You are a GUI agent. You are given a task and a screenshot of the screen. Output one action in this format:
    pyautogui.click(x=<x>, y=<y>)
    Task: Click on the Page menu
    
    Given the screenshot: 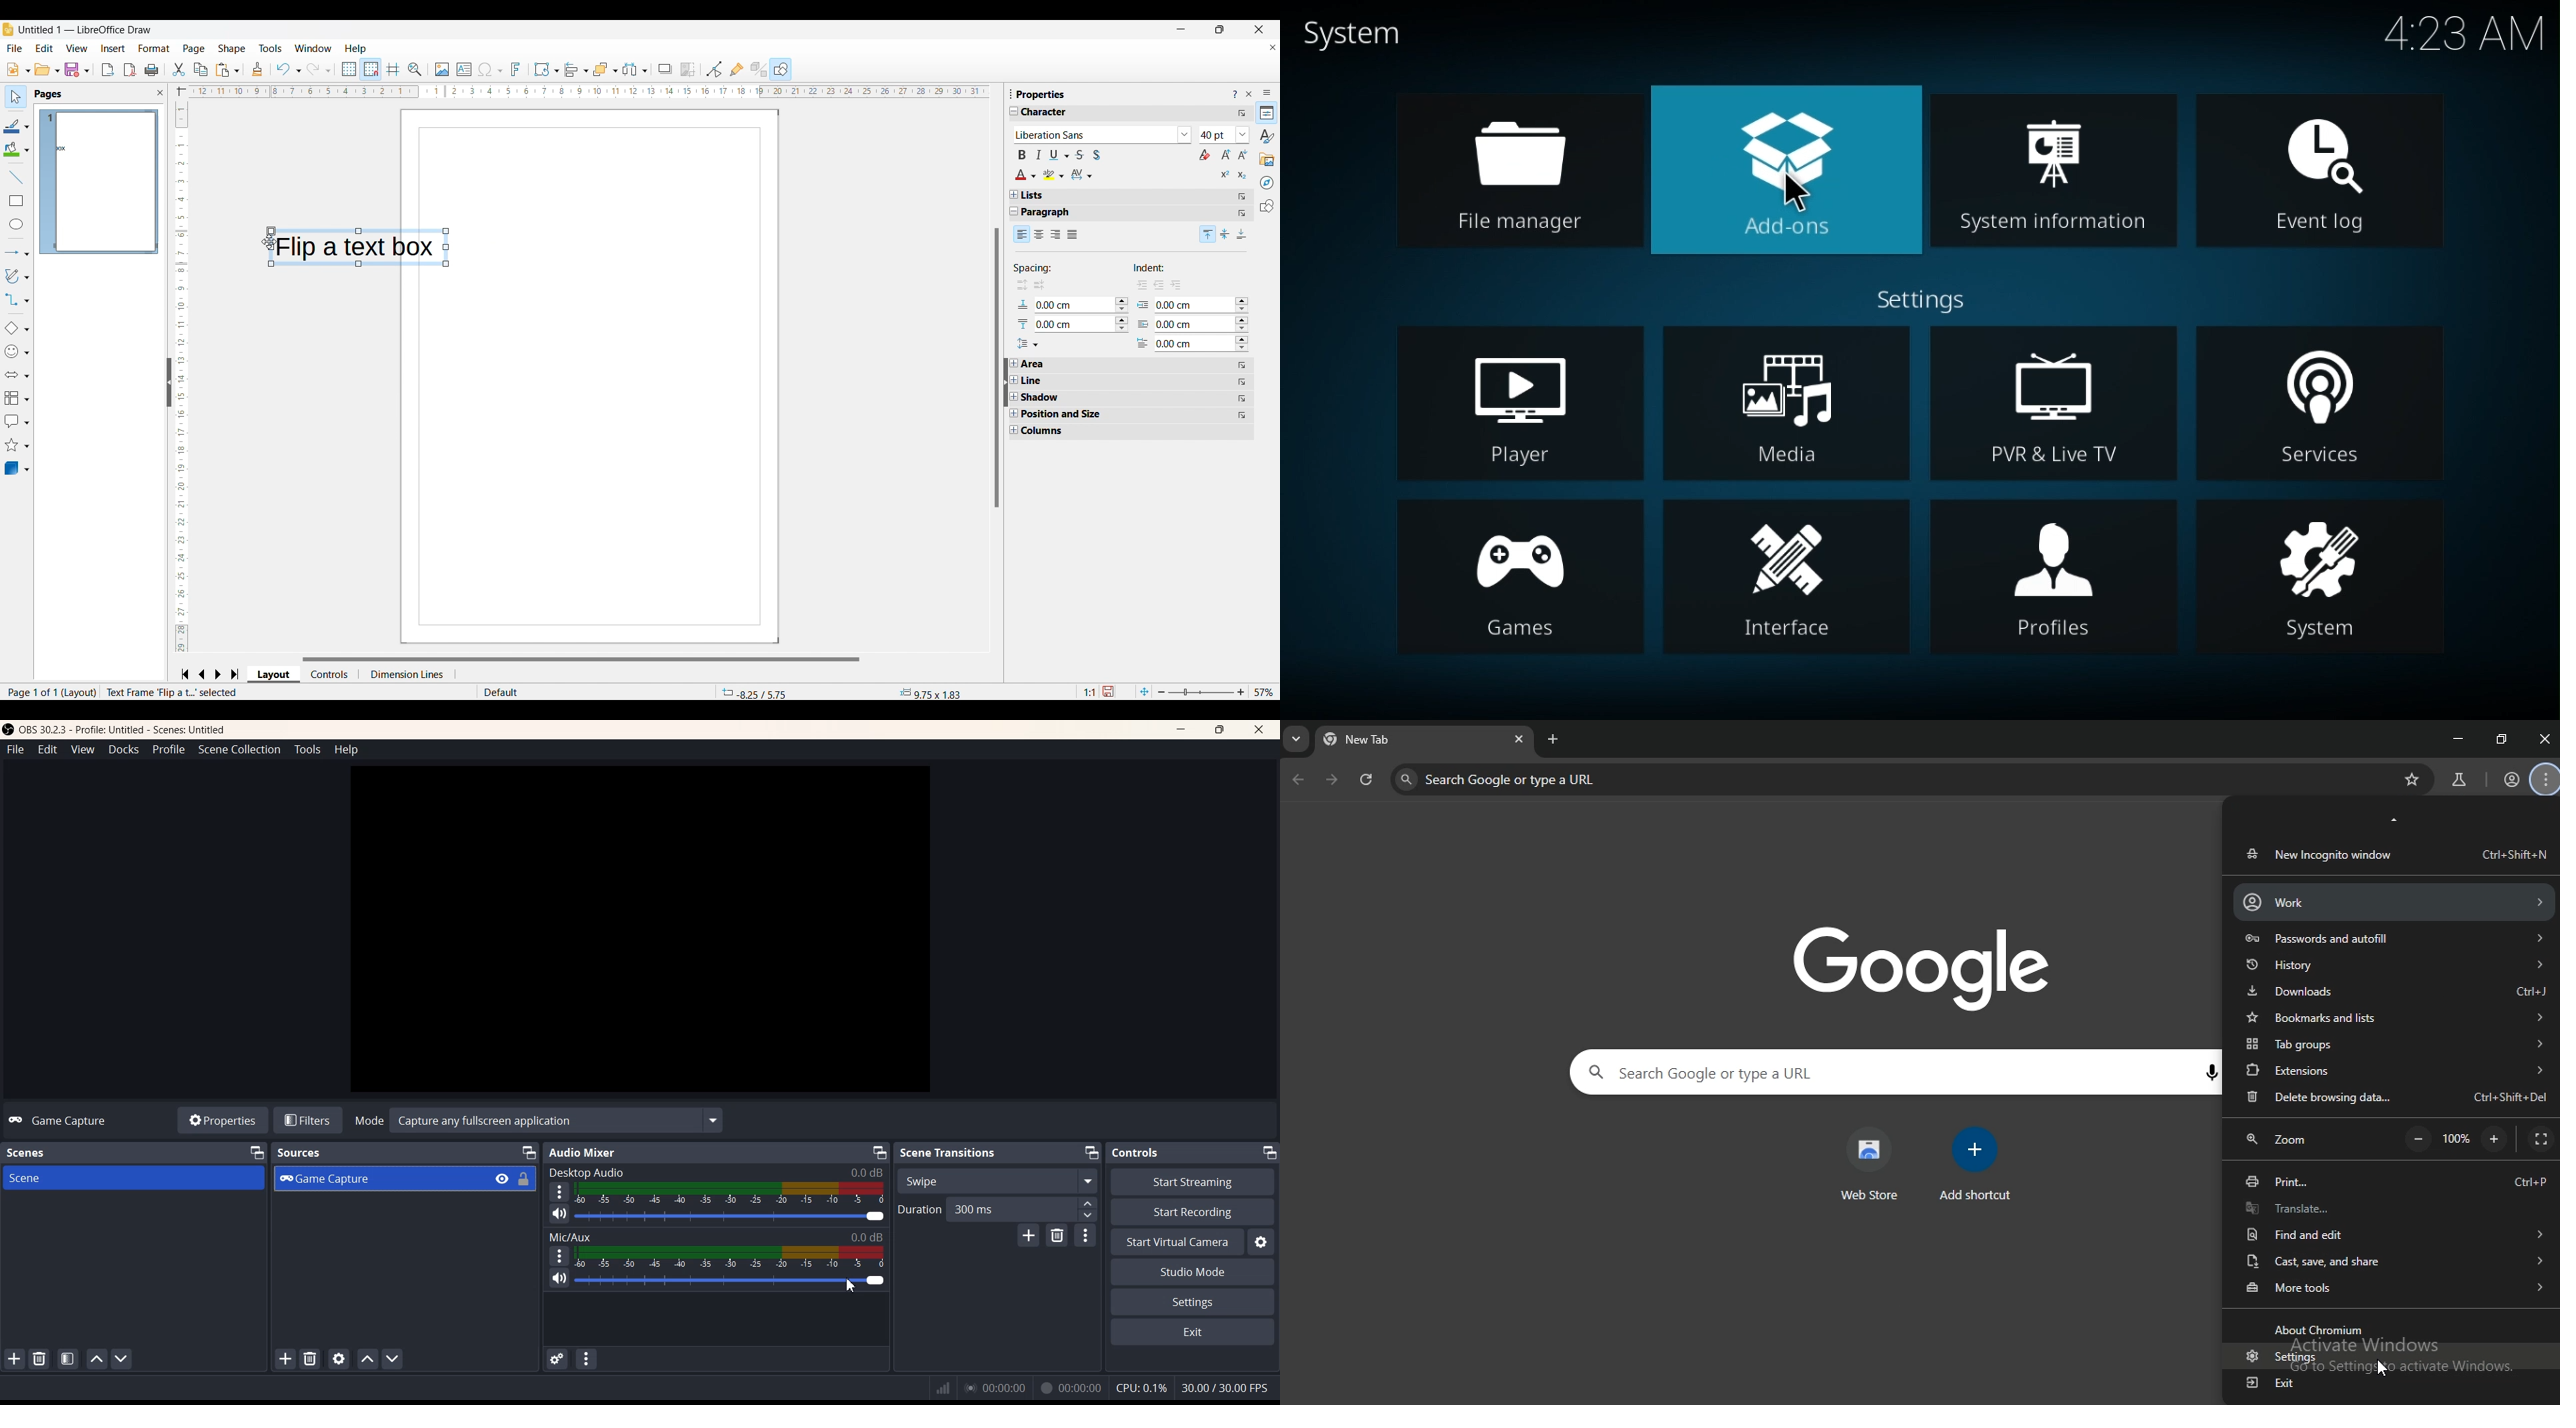 What is the action you would take?
    pyautogui.click(x=194, y=49)
    